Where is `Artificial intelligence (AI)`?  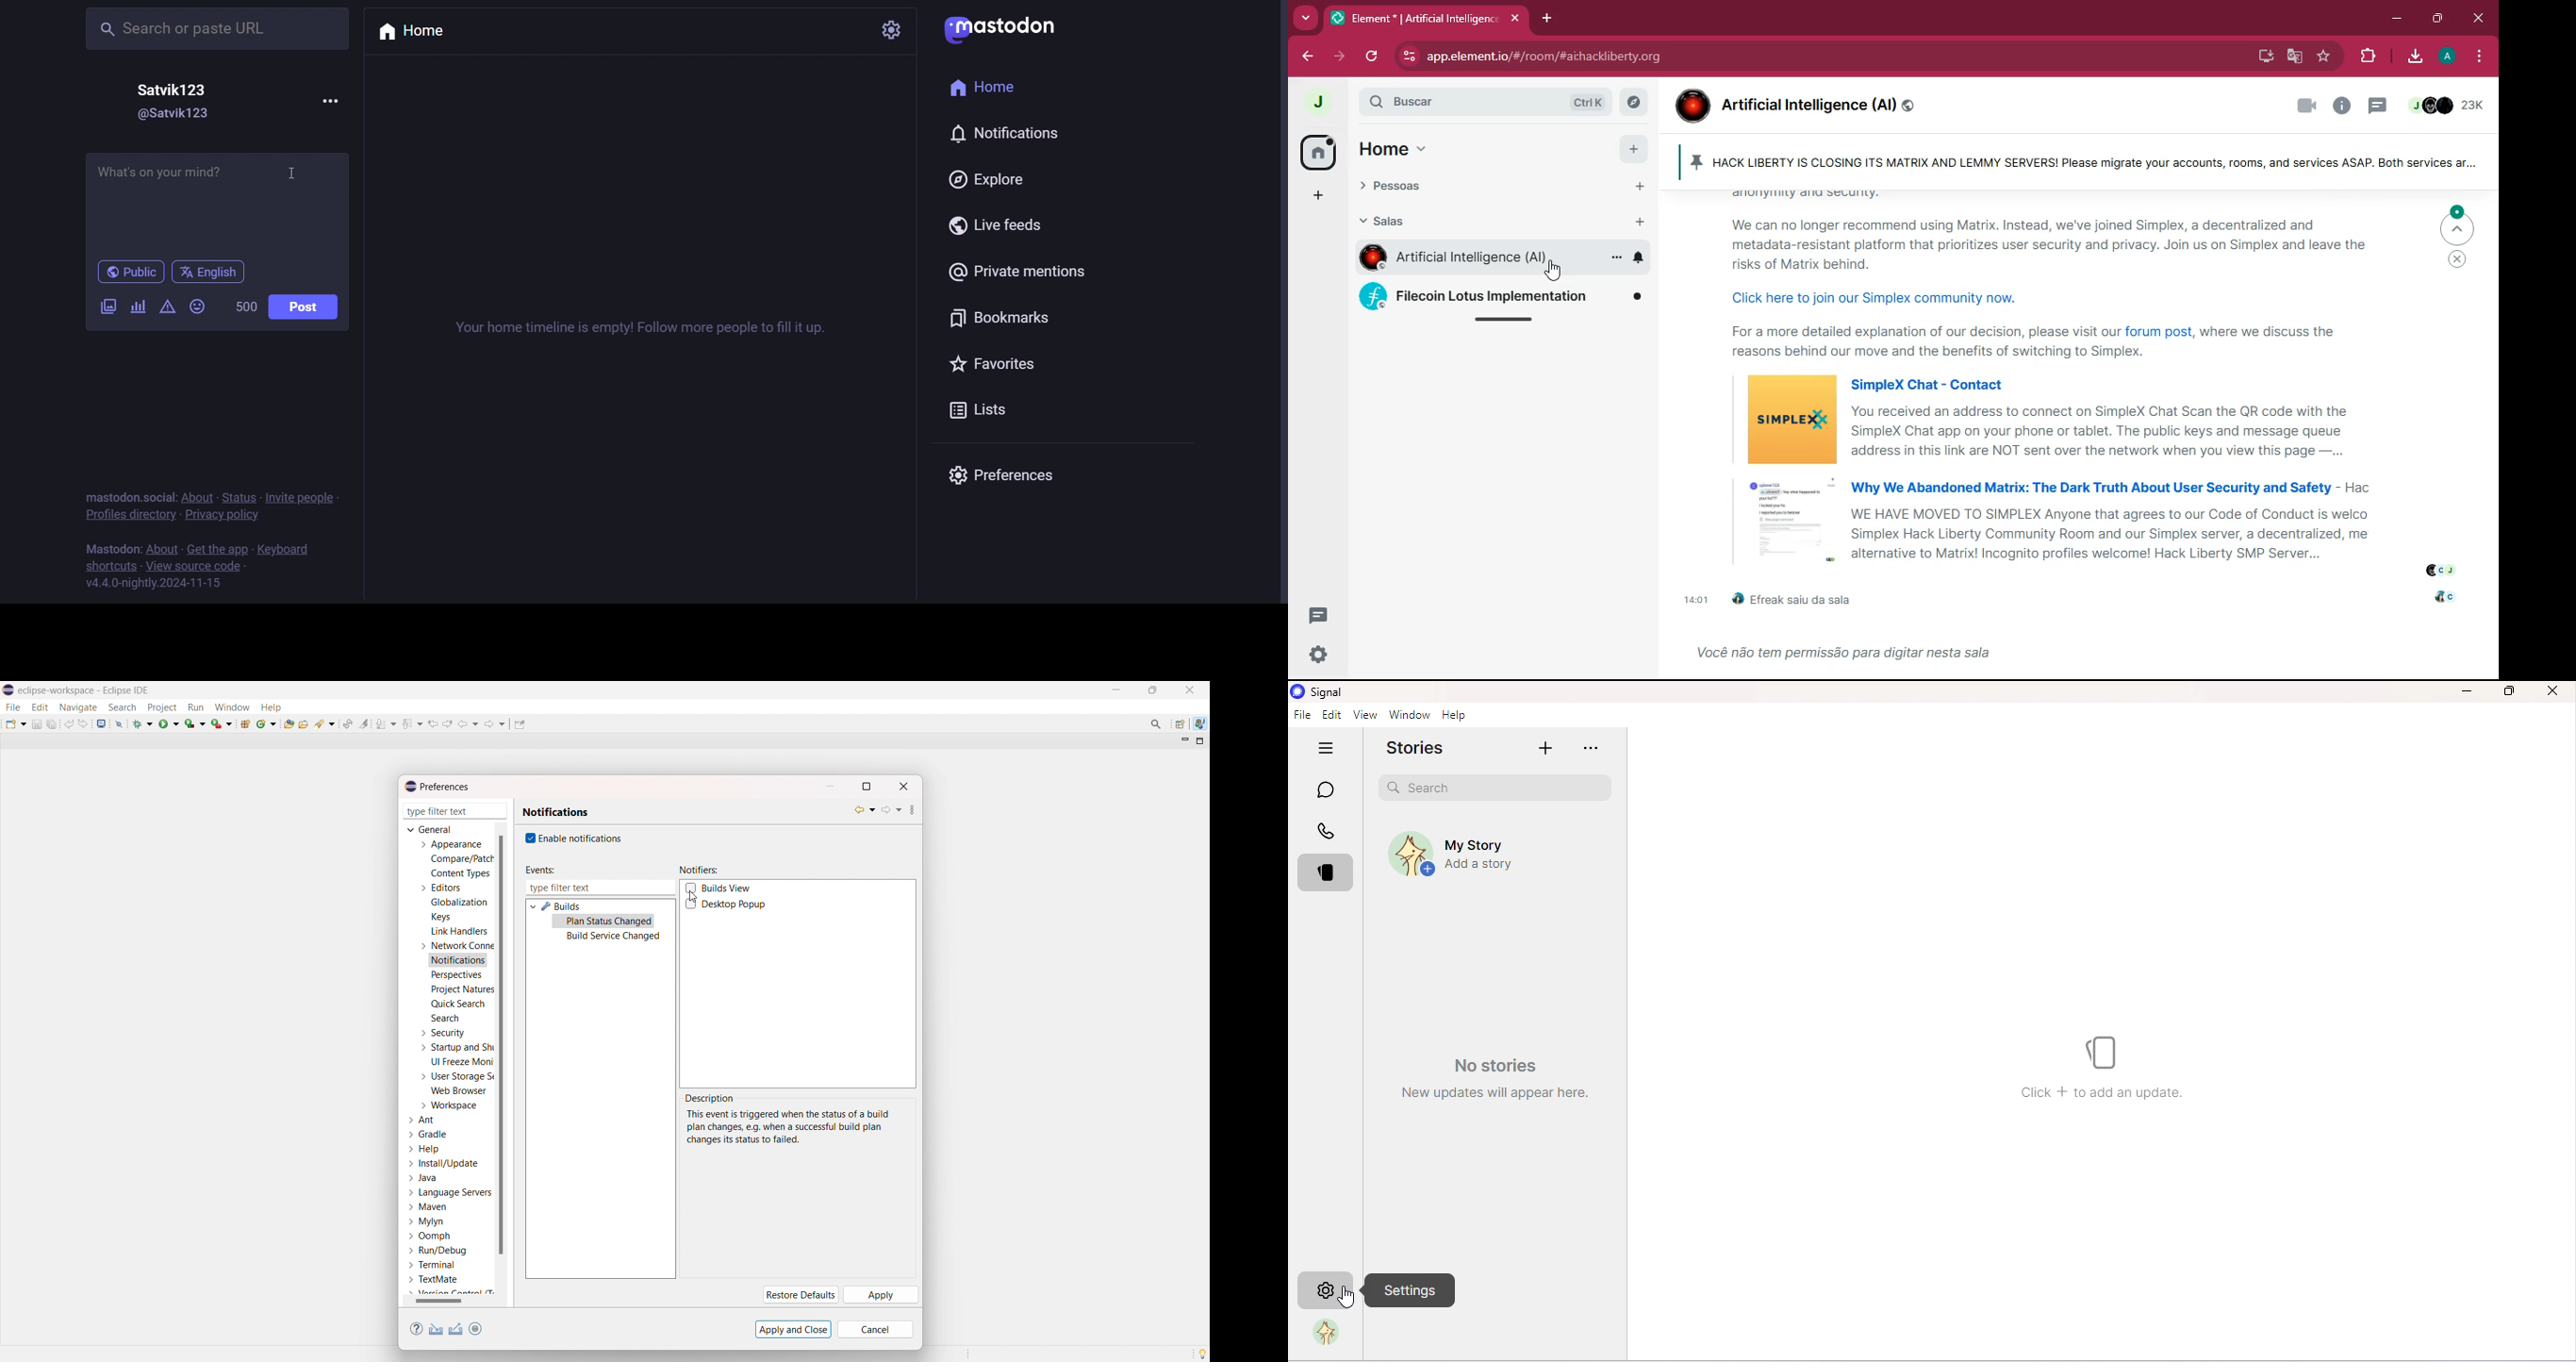 Artificial intelligence (AI) is located at coordinates (1471, 258).